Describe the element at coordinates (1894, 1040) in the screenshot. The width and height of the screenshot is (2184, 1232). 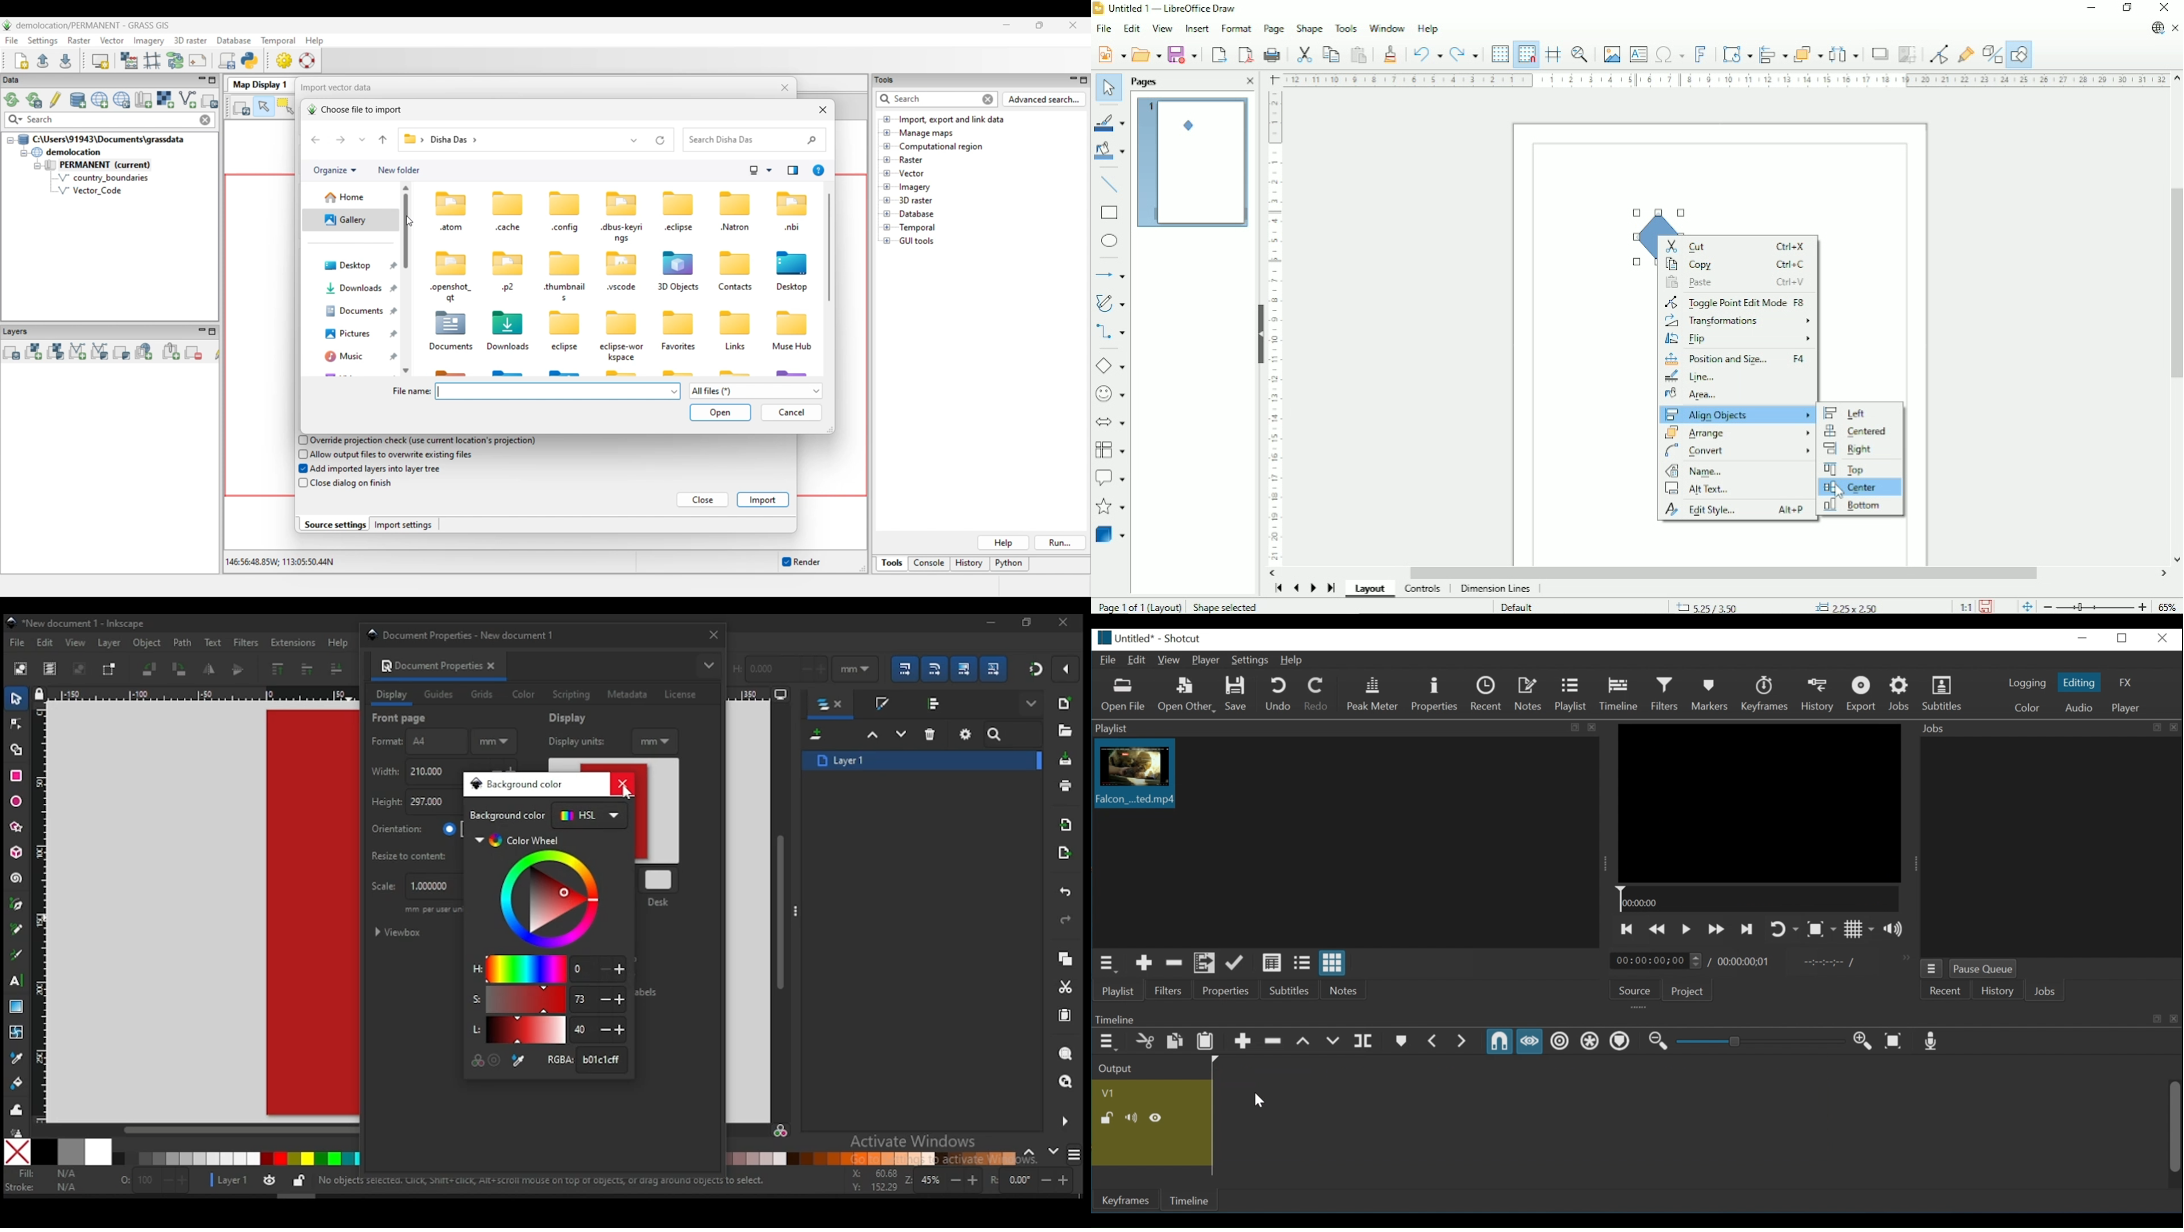
I see `Zoom Timeline to fit` at that location.